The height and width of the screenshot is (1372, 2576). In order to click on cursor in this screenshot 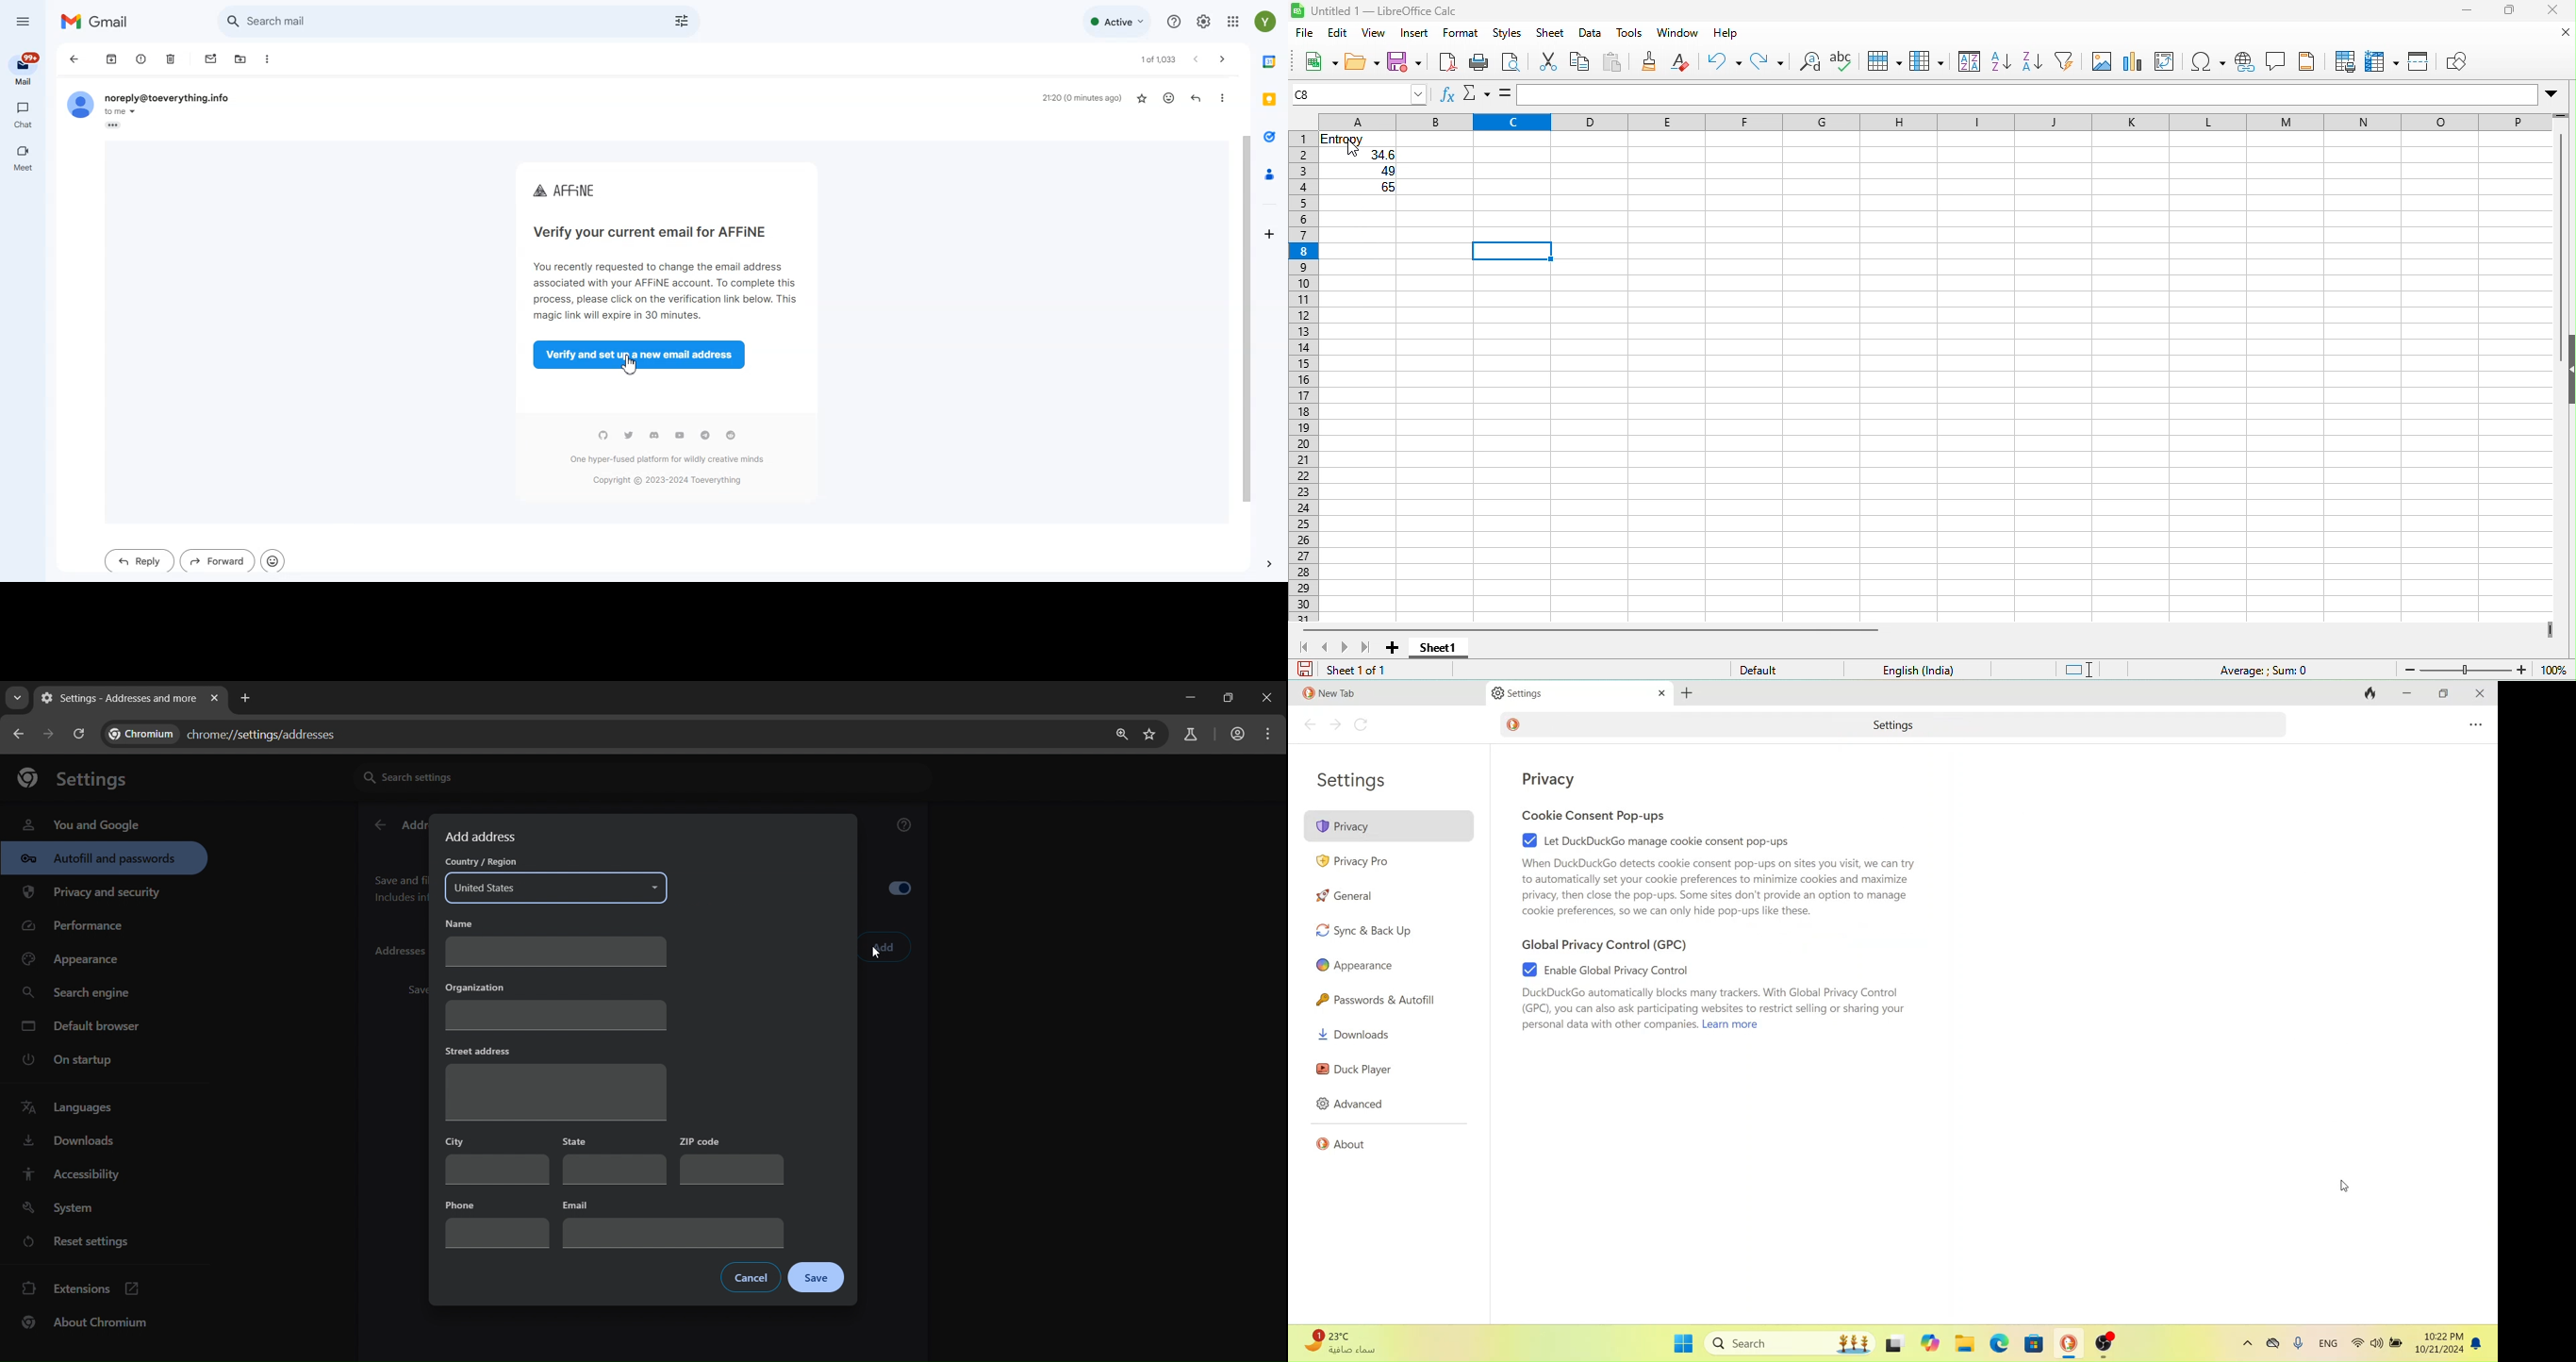, I will do `click(876, 956)`.